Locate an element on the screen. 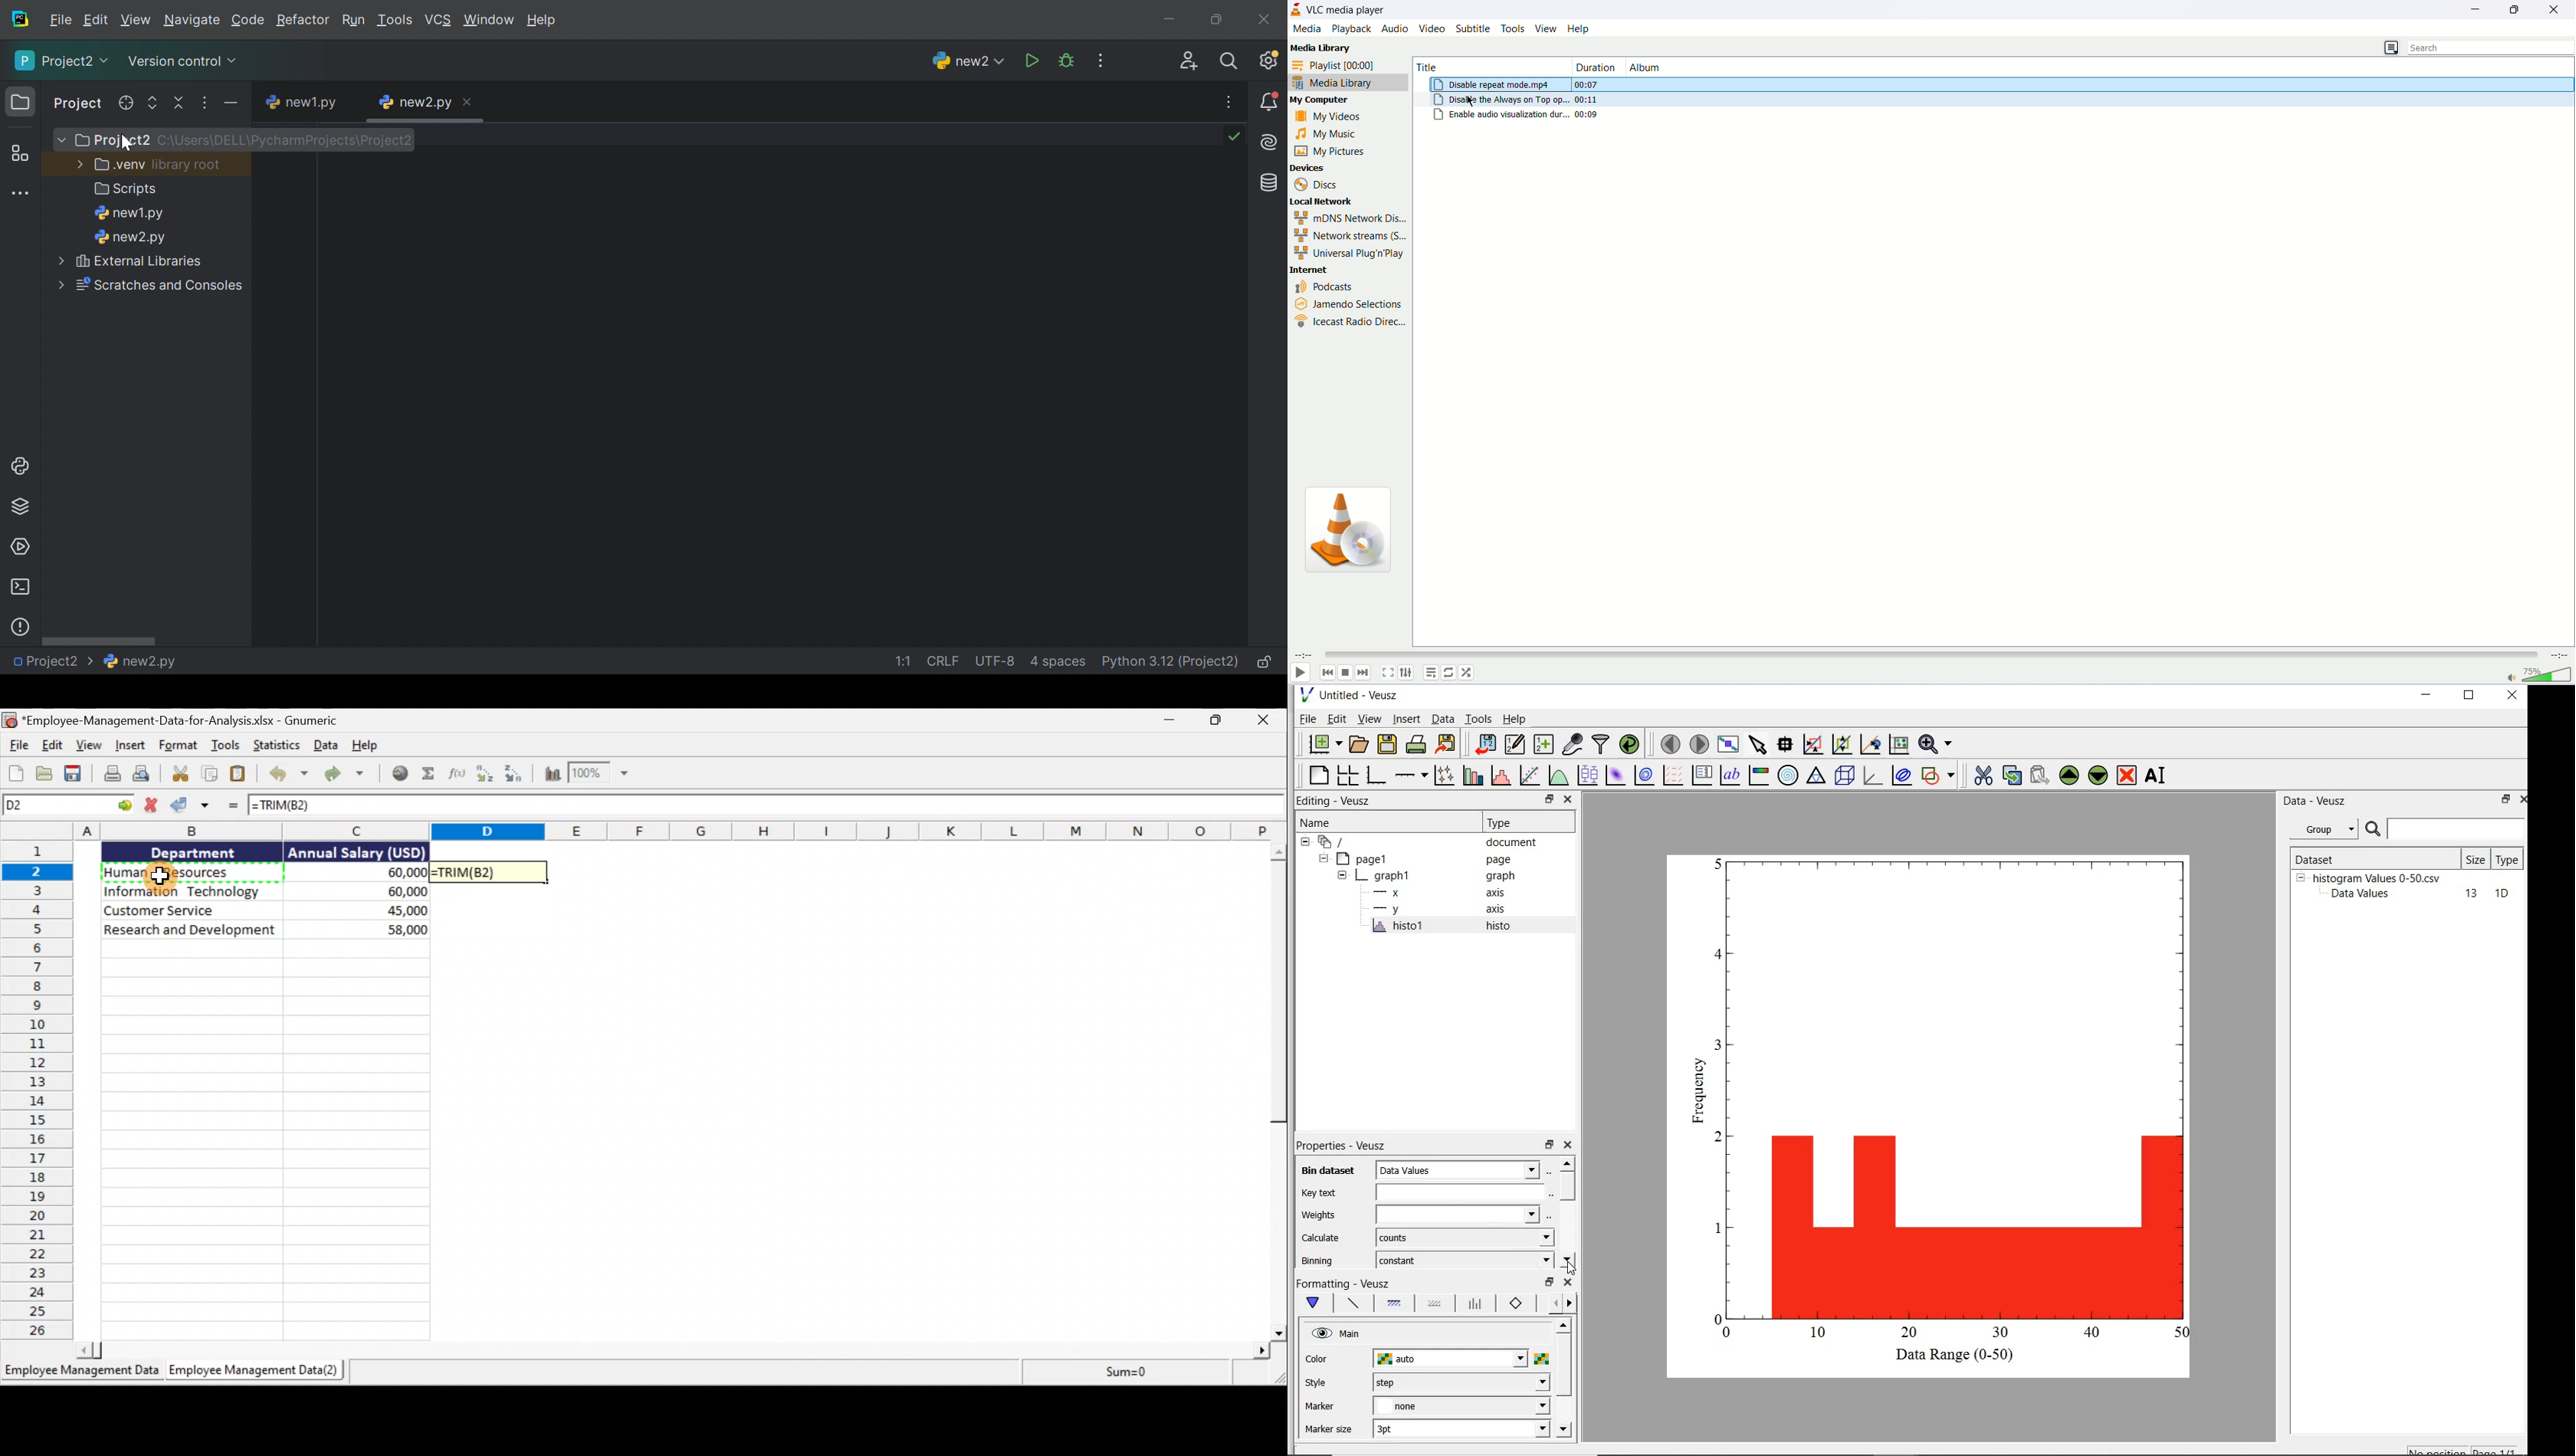  fill under is located at coordinates (1395, 1303).